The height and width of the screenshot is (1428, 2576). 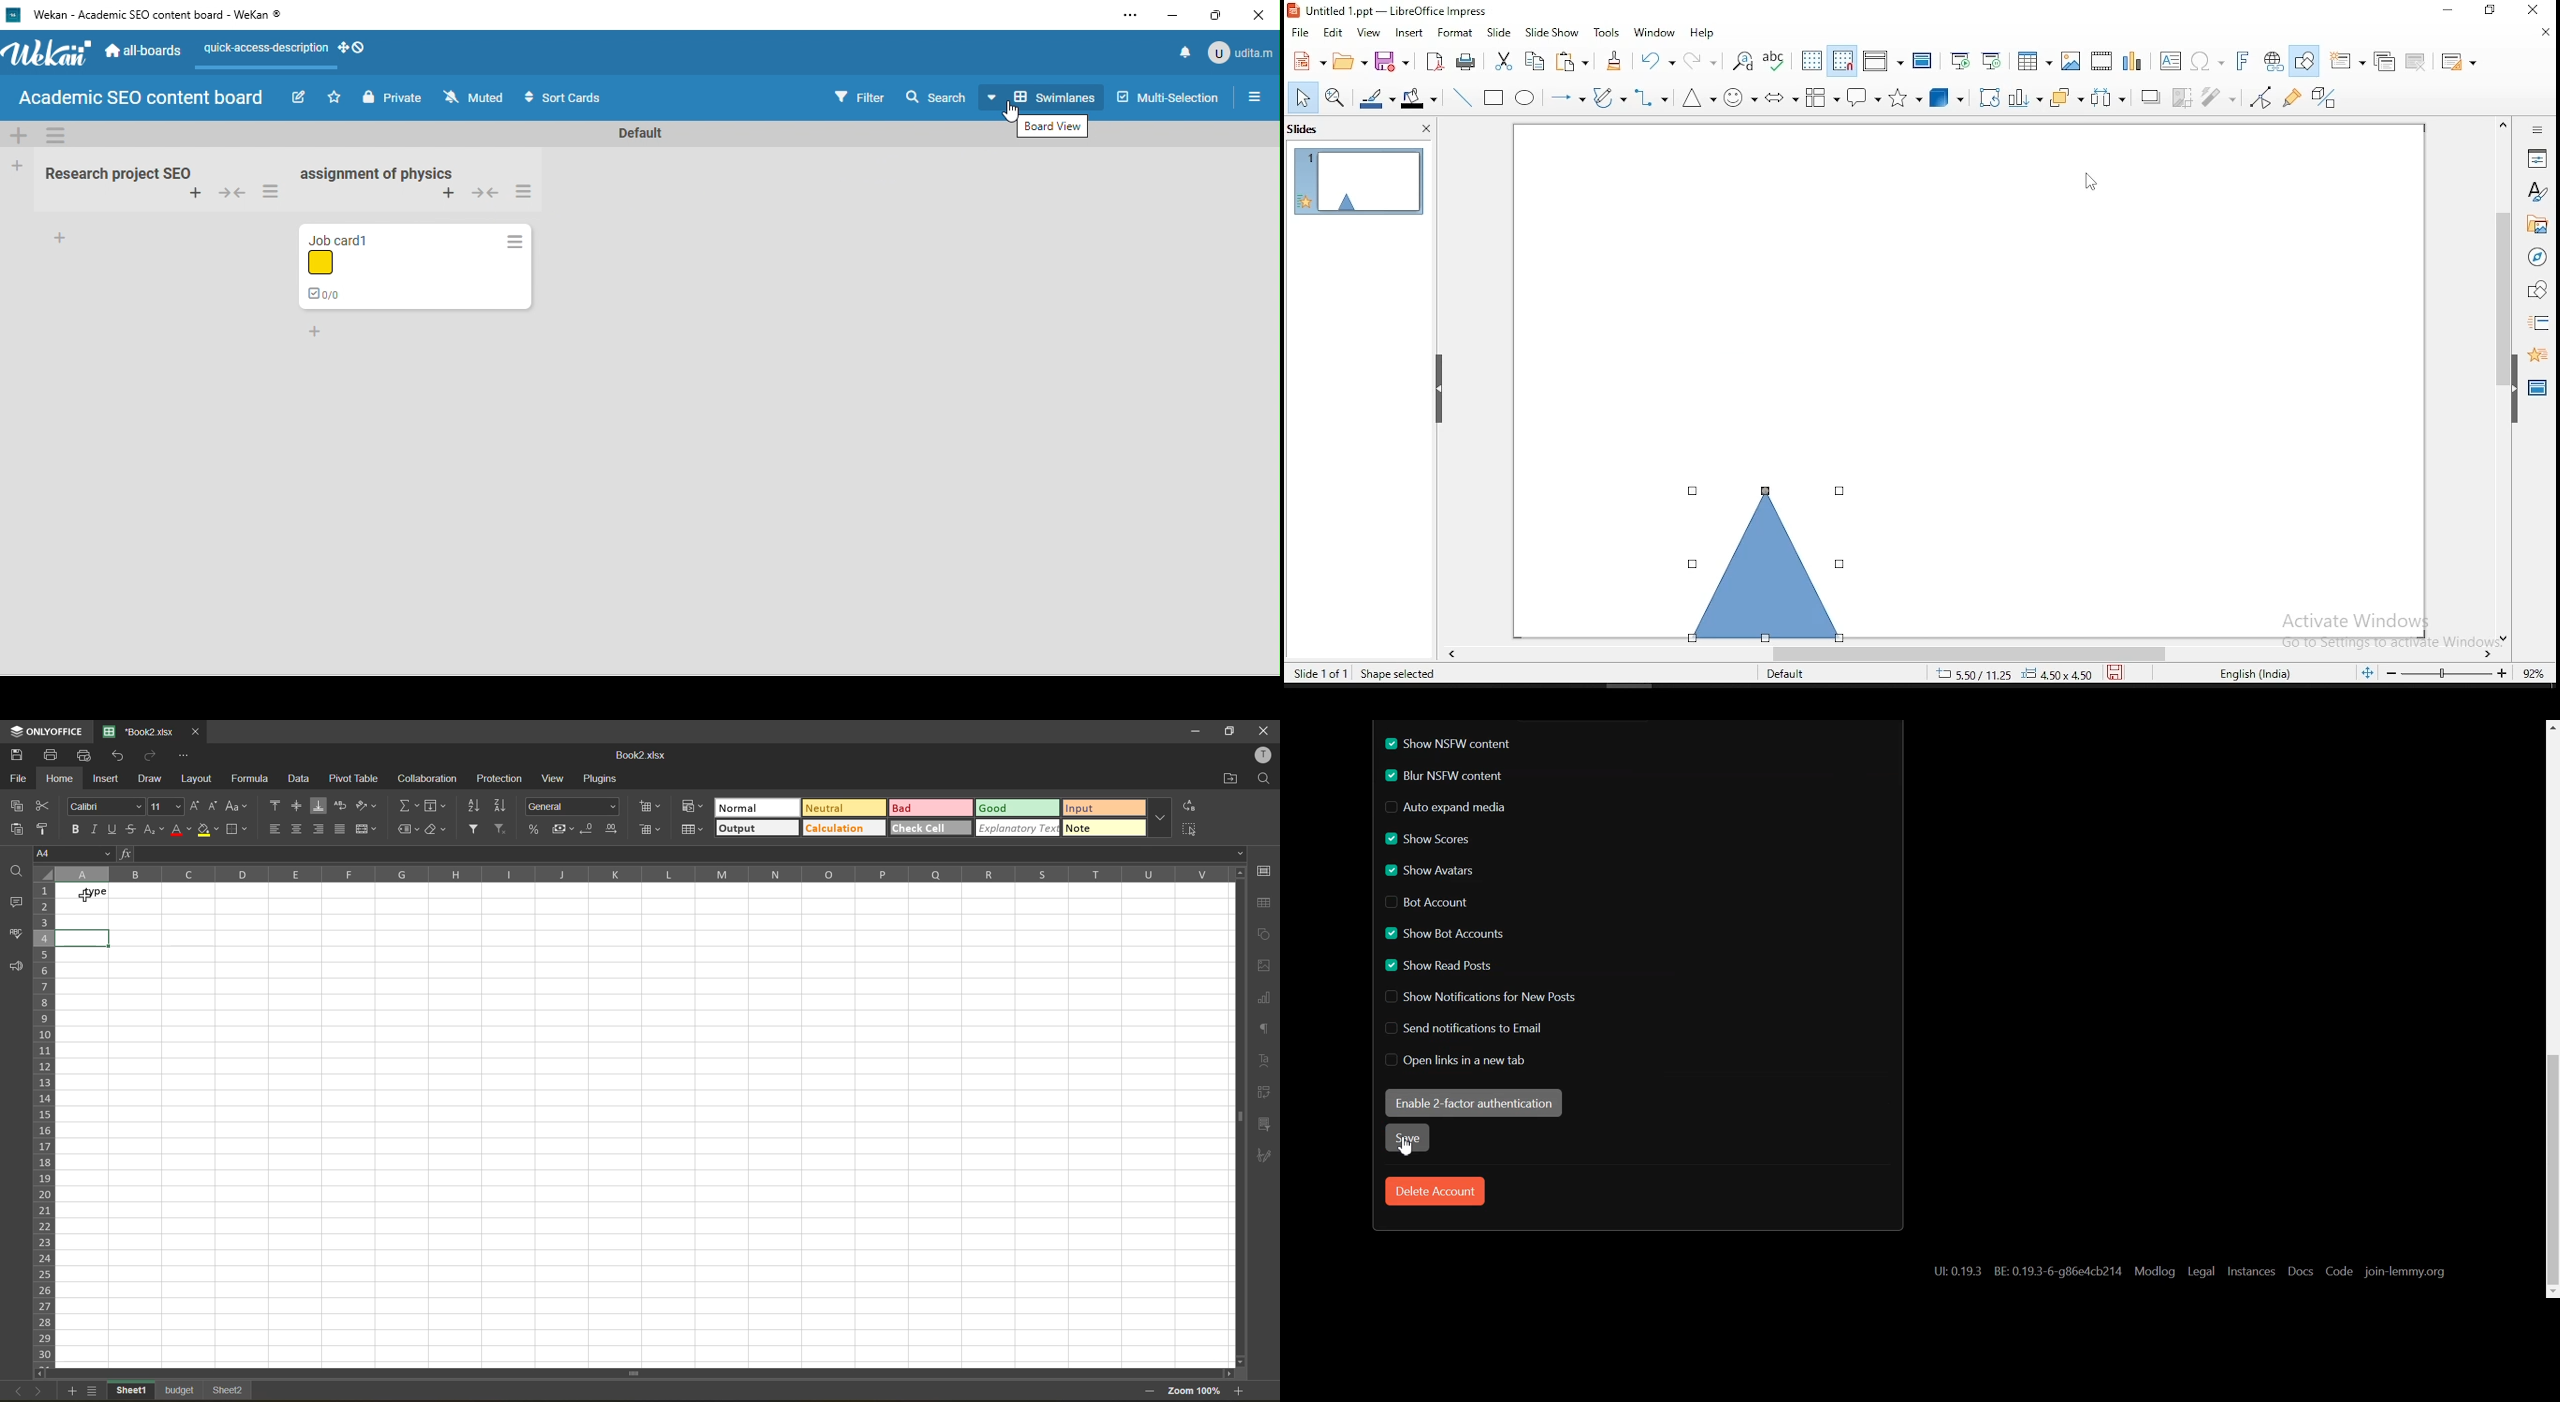 I want to click on text box, so click(x=2169, y=60).